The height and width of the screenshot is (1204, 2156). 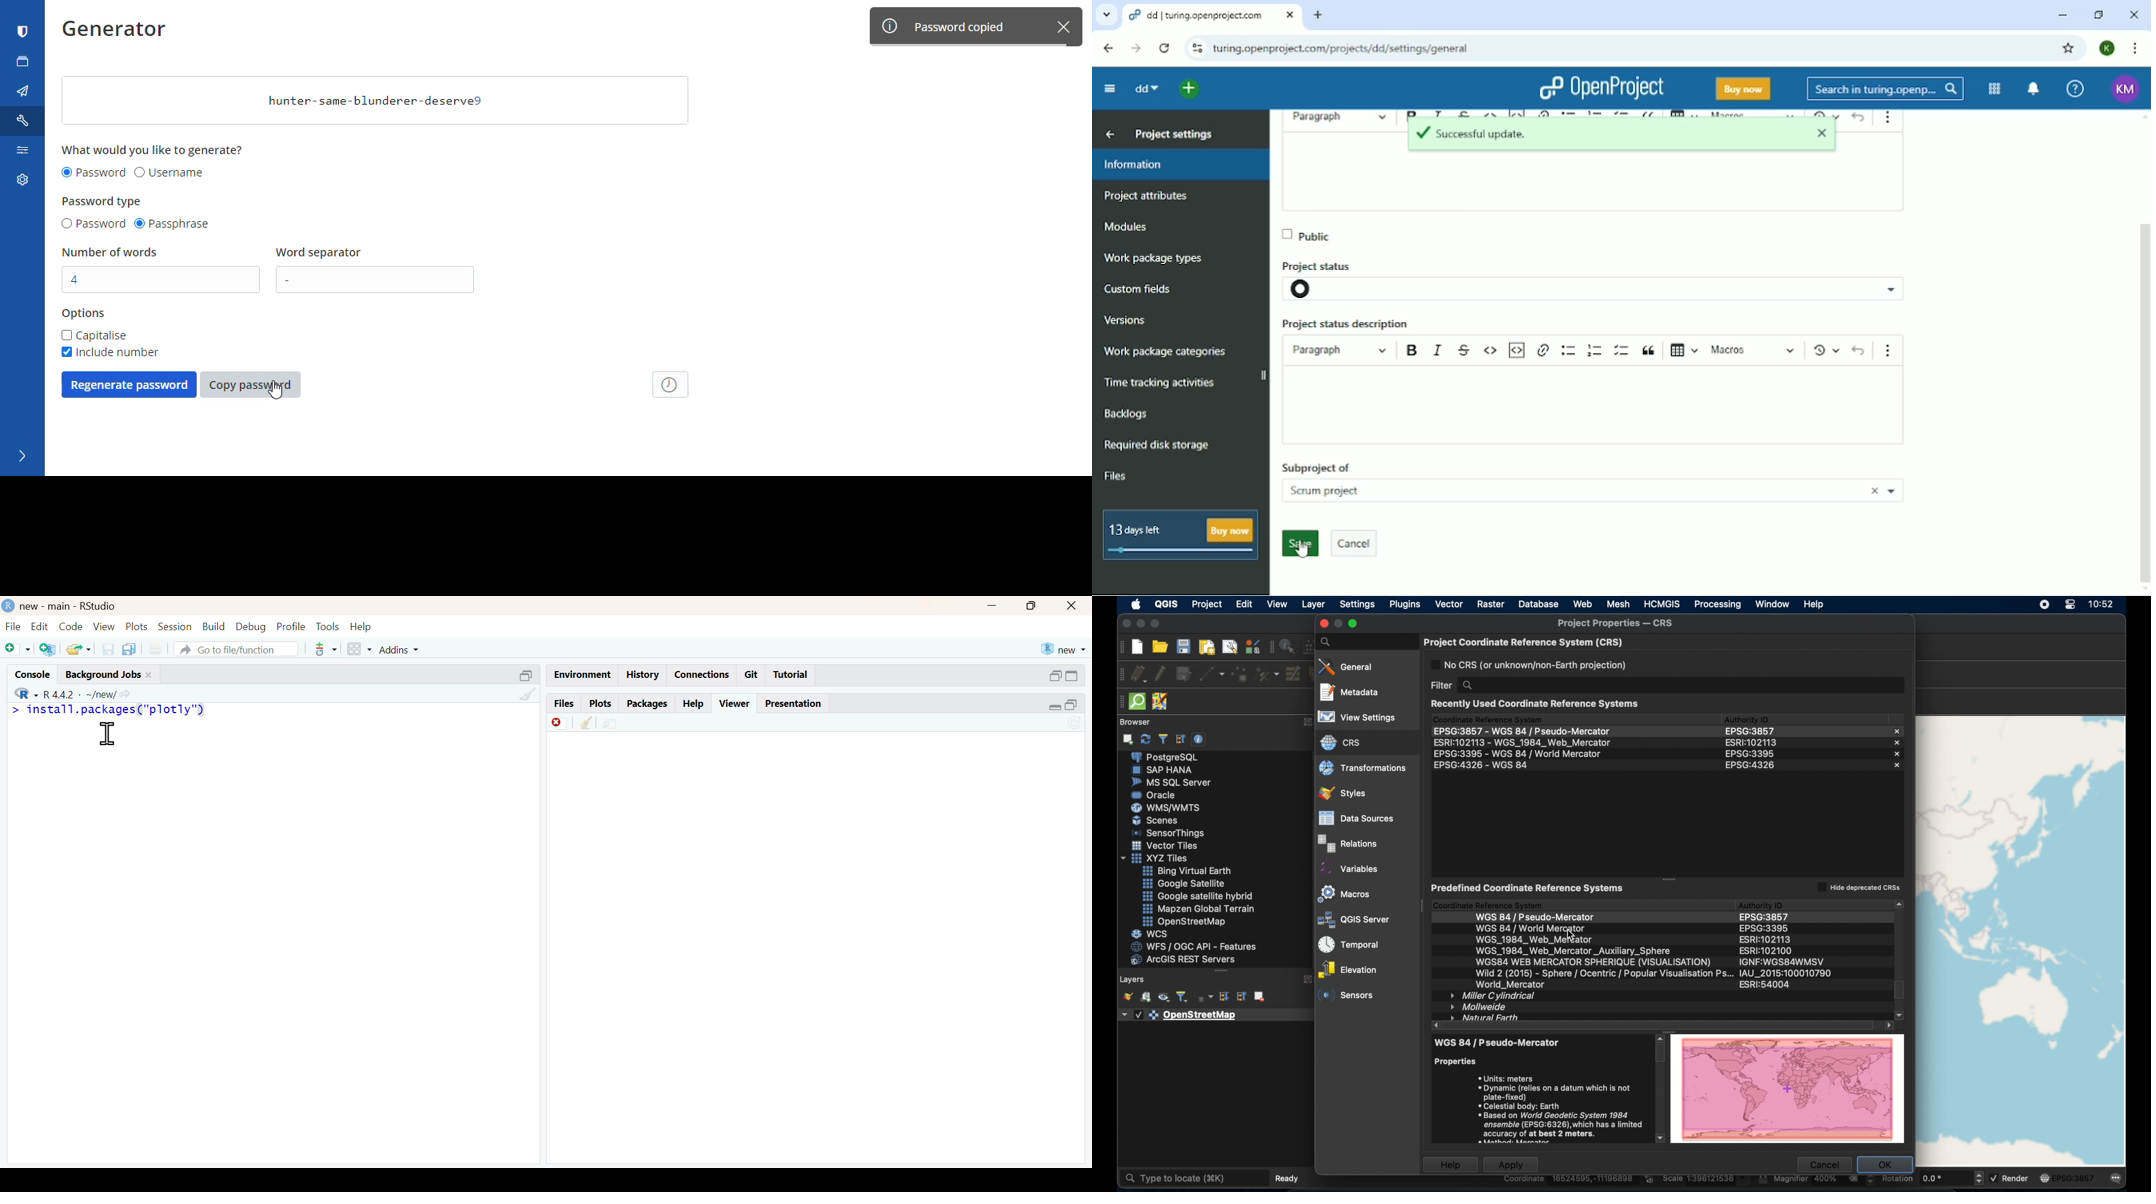 What do you see at coordinates (271, 955) in the screenshot?
I see `empty area` at bounding box center [271, 955].